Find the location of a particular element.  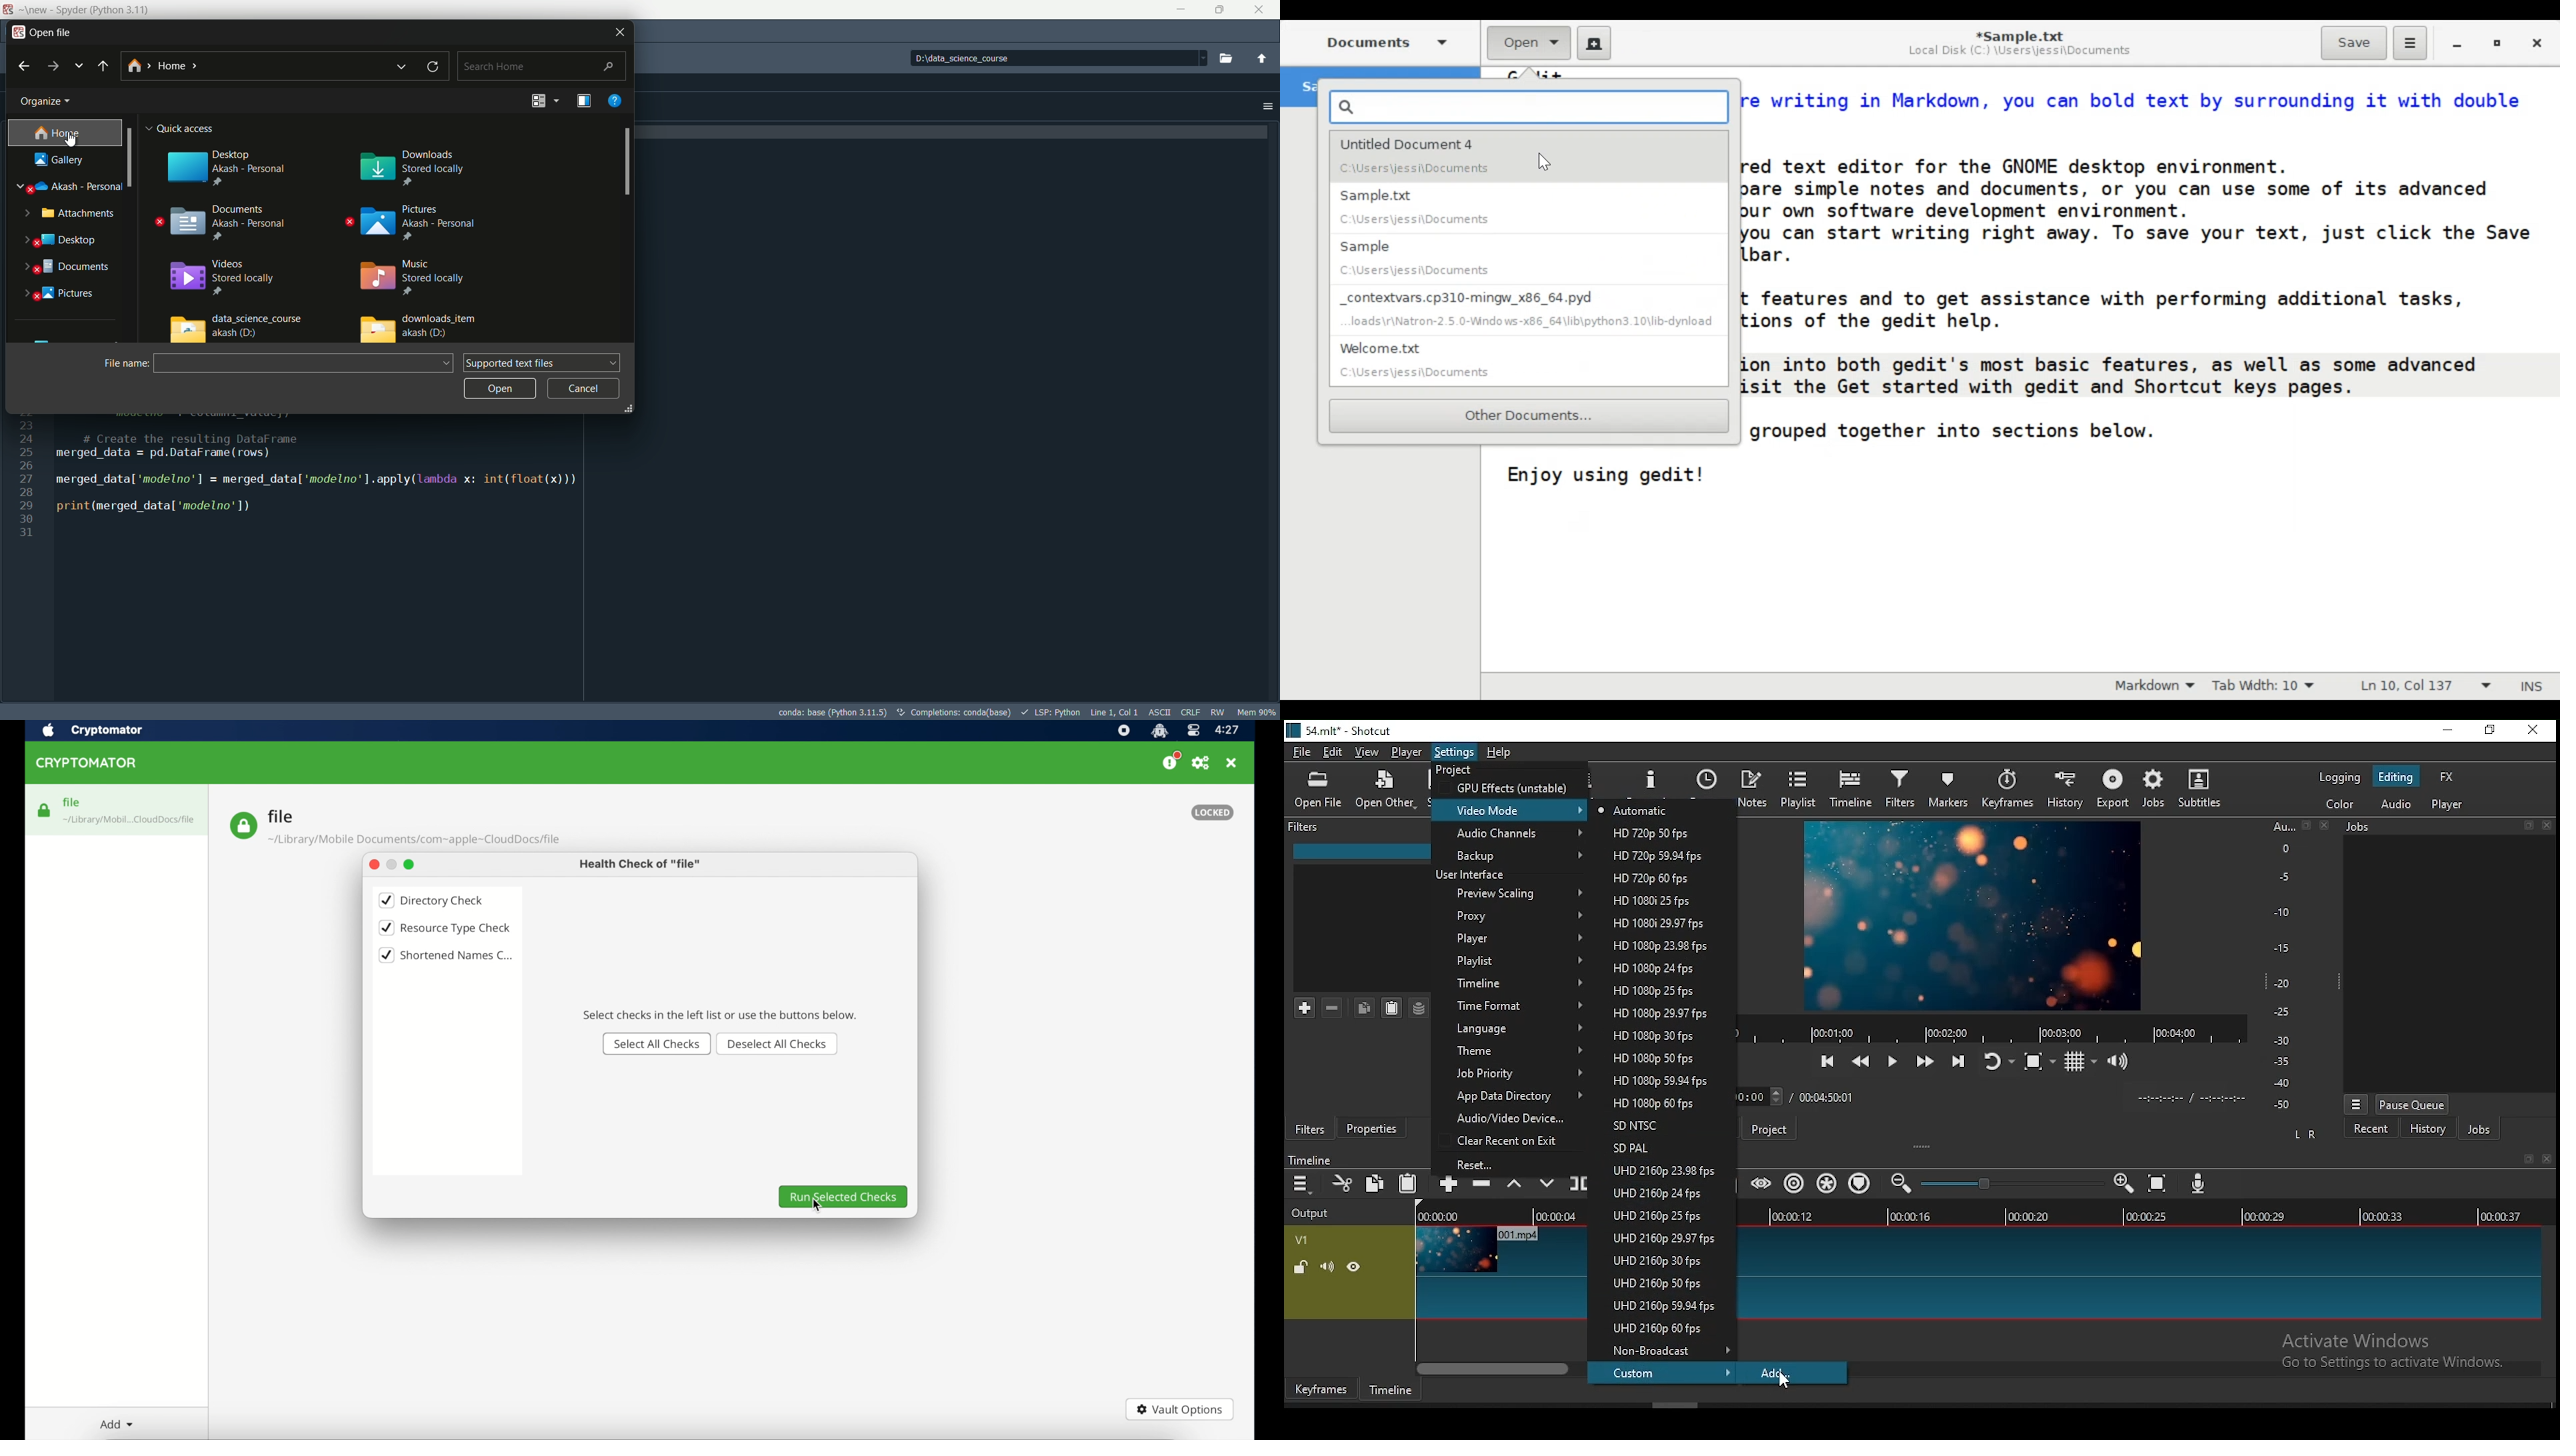

project is located at coordinates (1452, 770).